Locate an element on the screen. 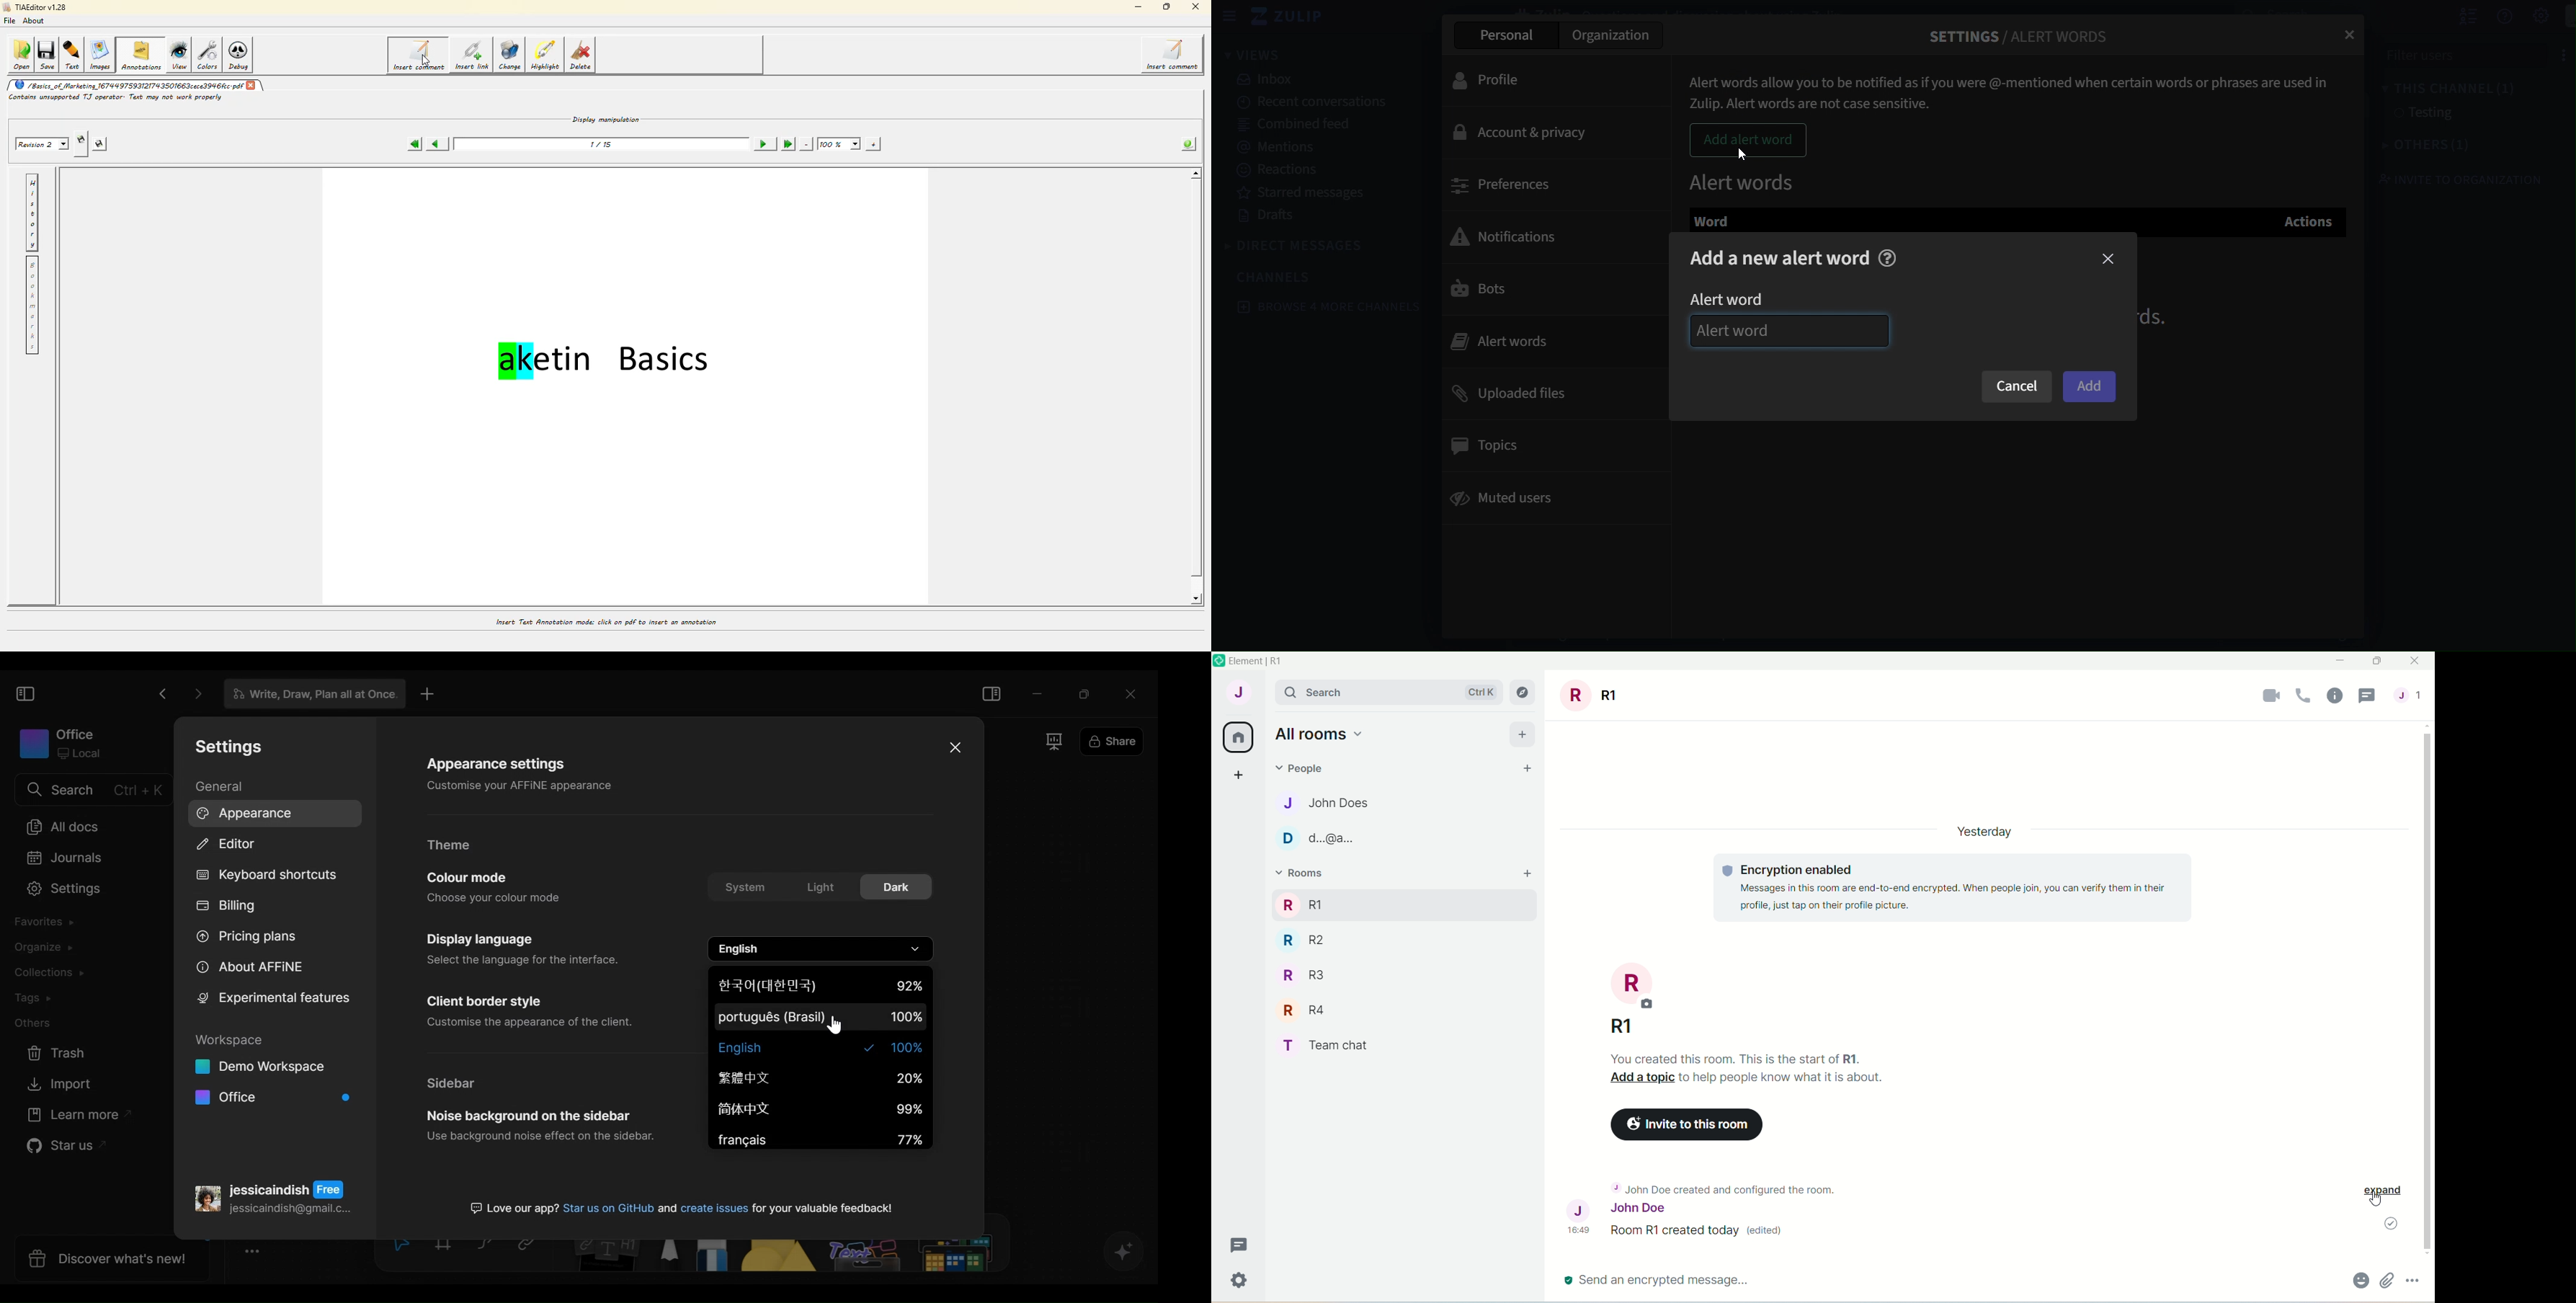 This screenshot has height=1316, width=2576. Note is located at coordinates (605, 1257).